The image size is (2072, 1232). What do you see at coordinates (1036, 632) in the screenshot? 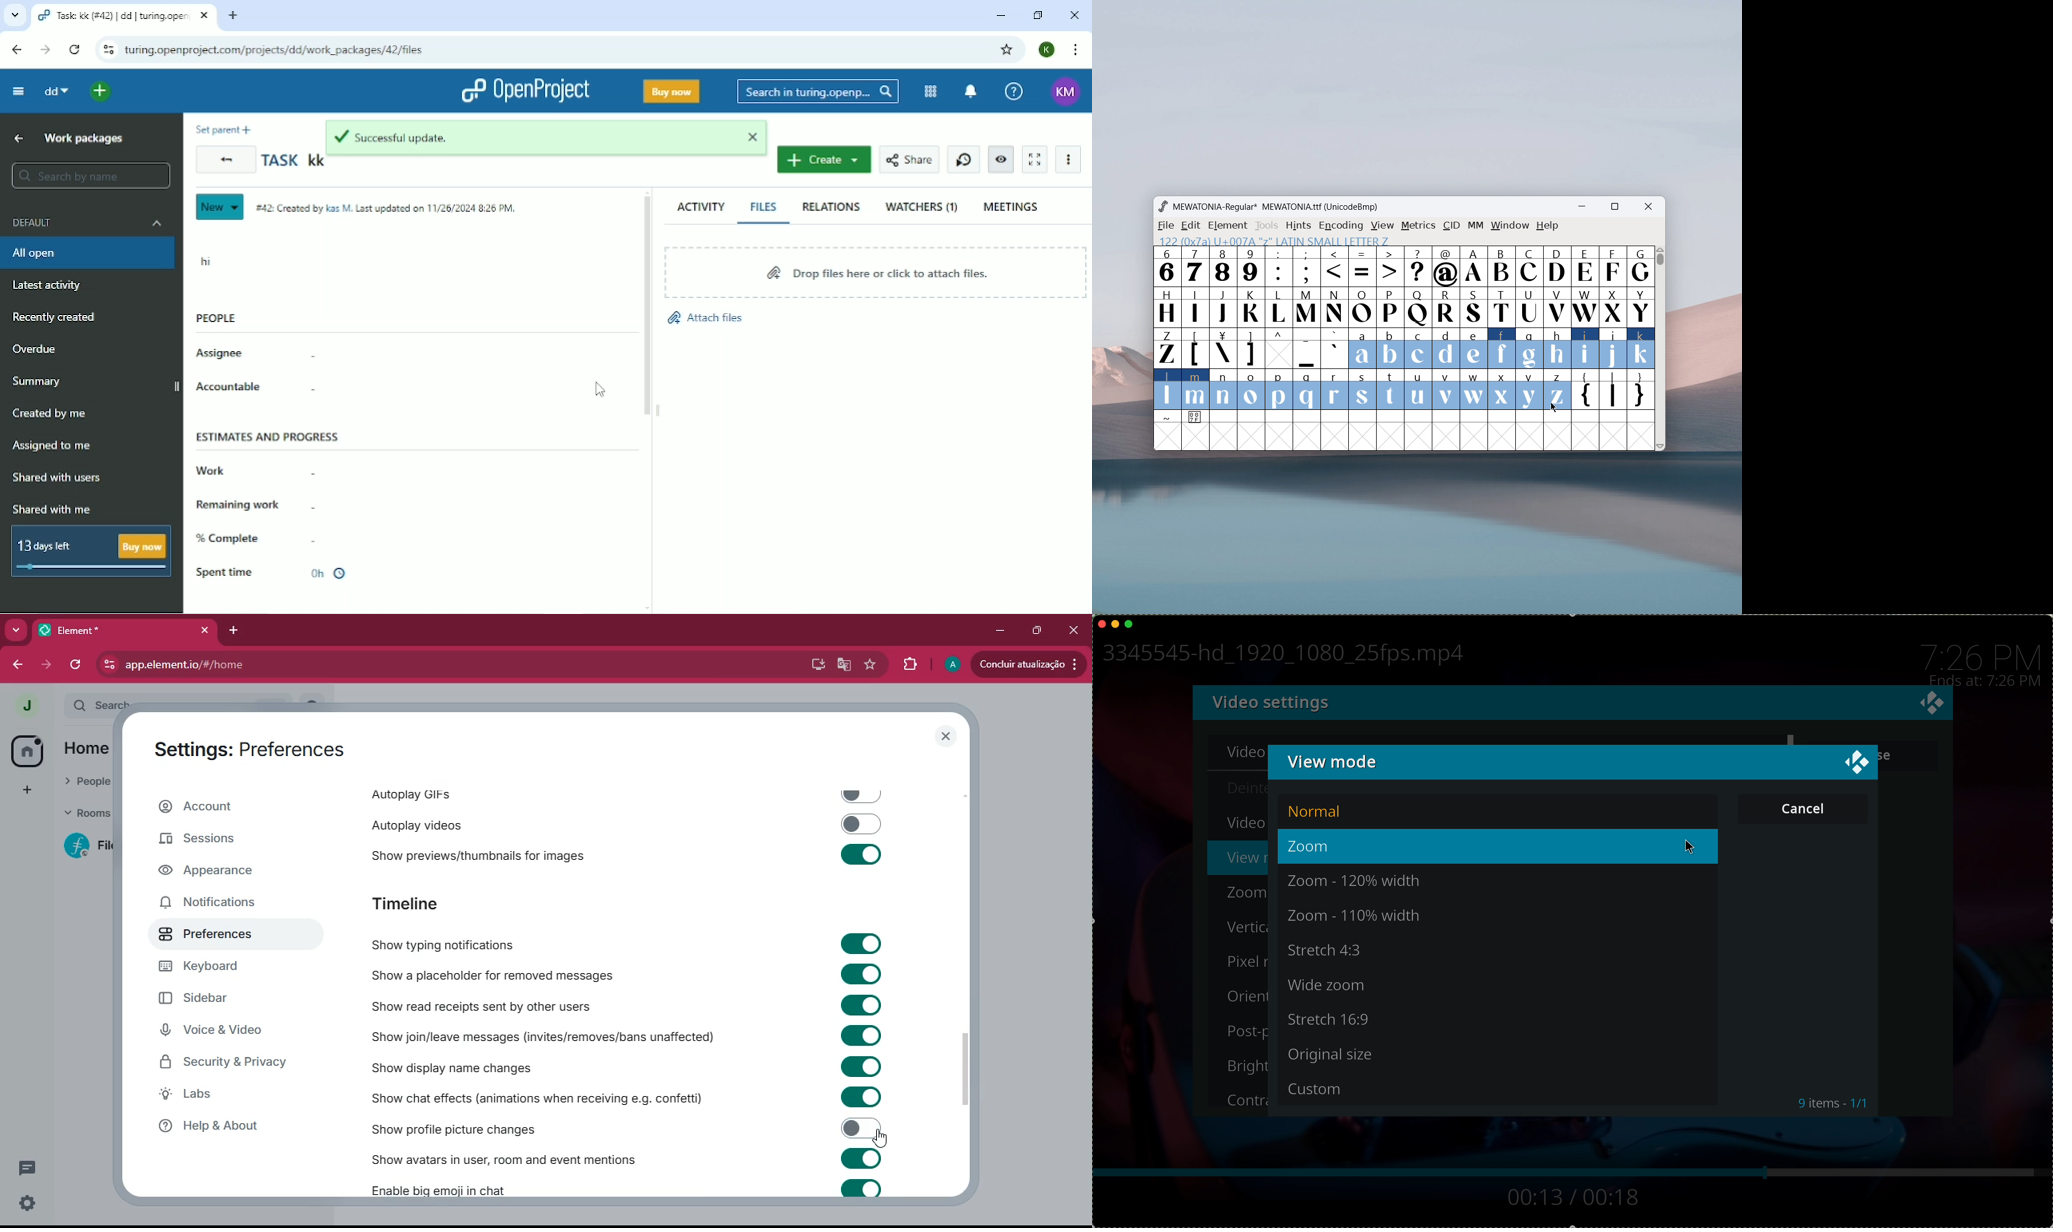
I see `restore down` at bounding box center [1036, 632].